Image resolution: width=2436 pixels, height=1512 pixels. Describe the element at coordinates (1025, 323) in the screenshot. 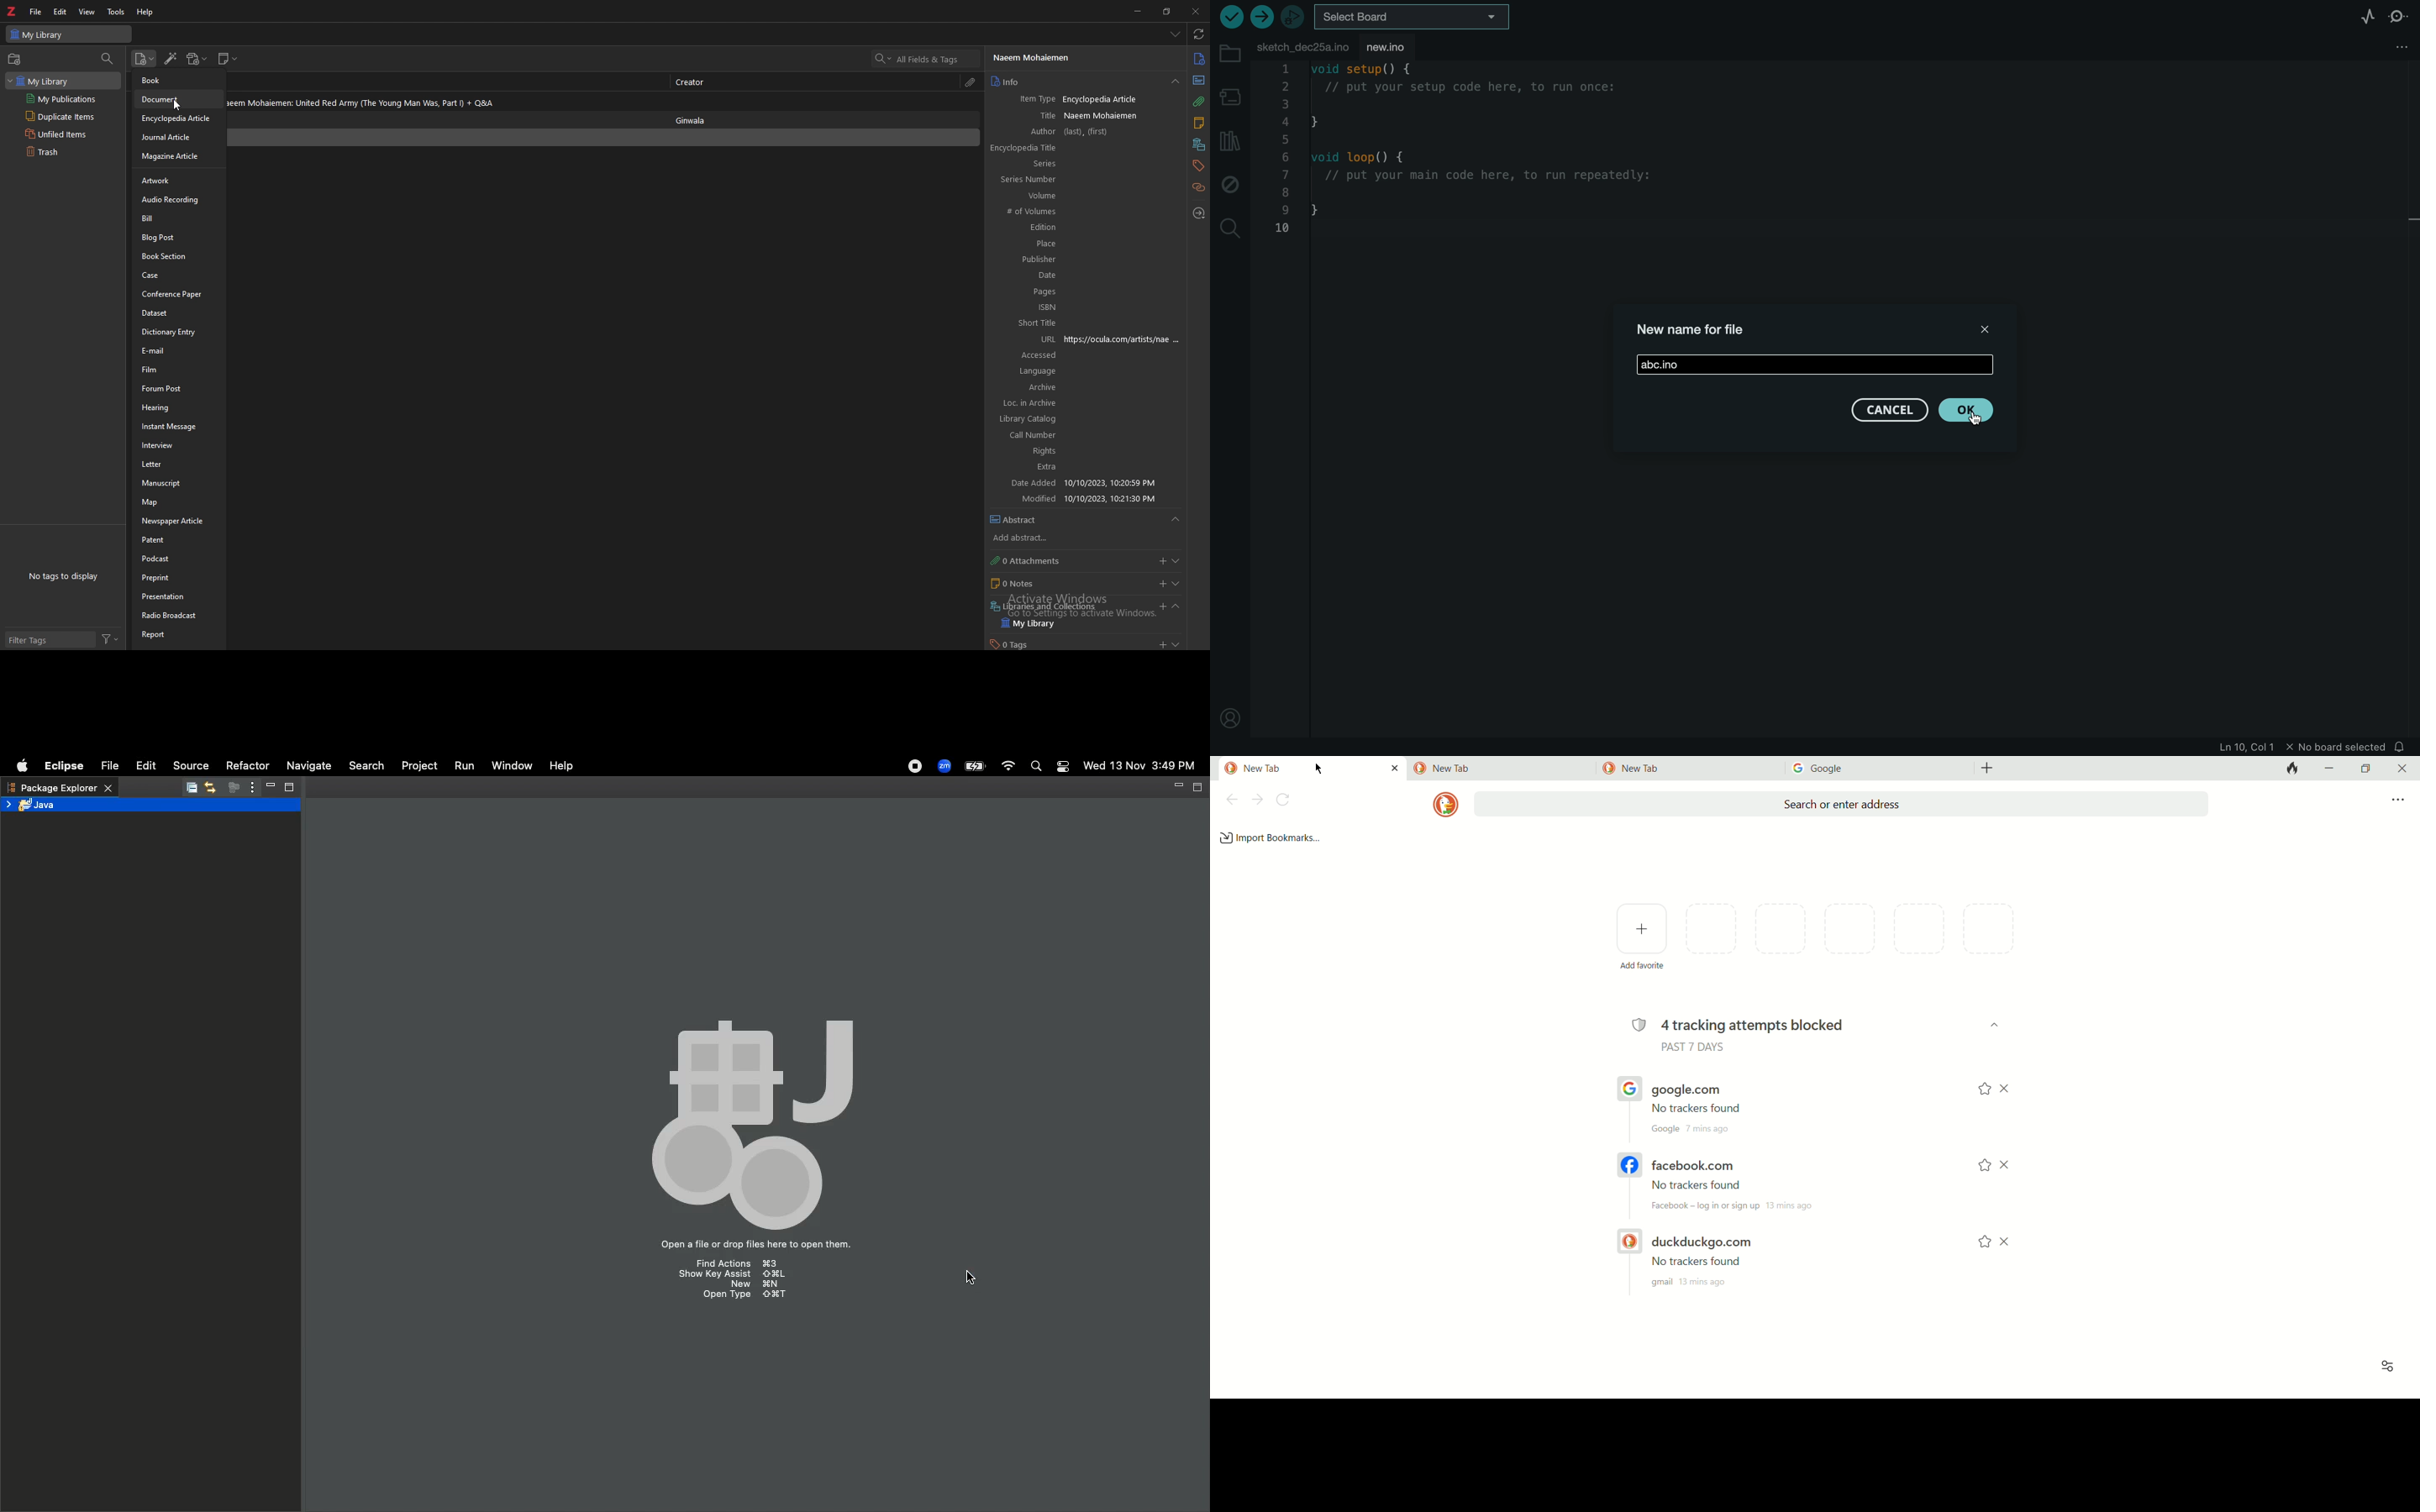

I see `short title` at that location.